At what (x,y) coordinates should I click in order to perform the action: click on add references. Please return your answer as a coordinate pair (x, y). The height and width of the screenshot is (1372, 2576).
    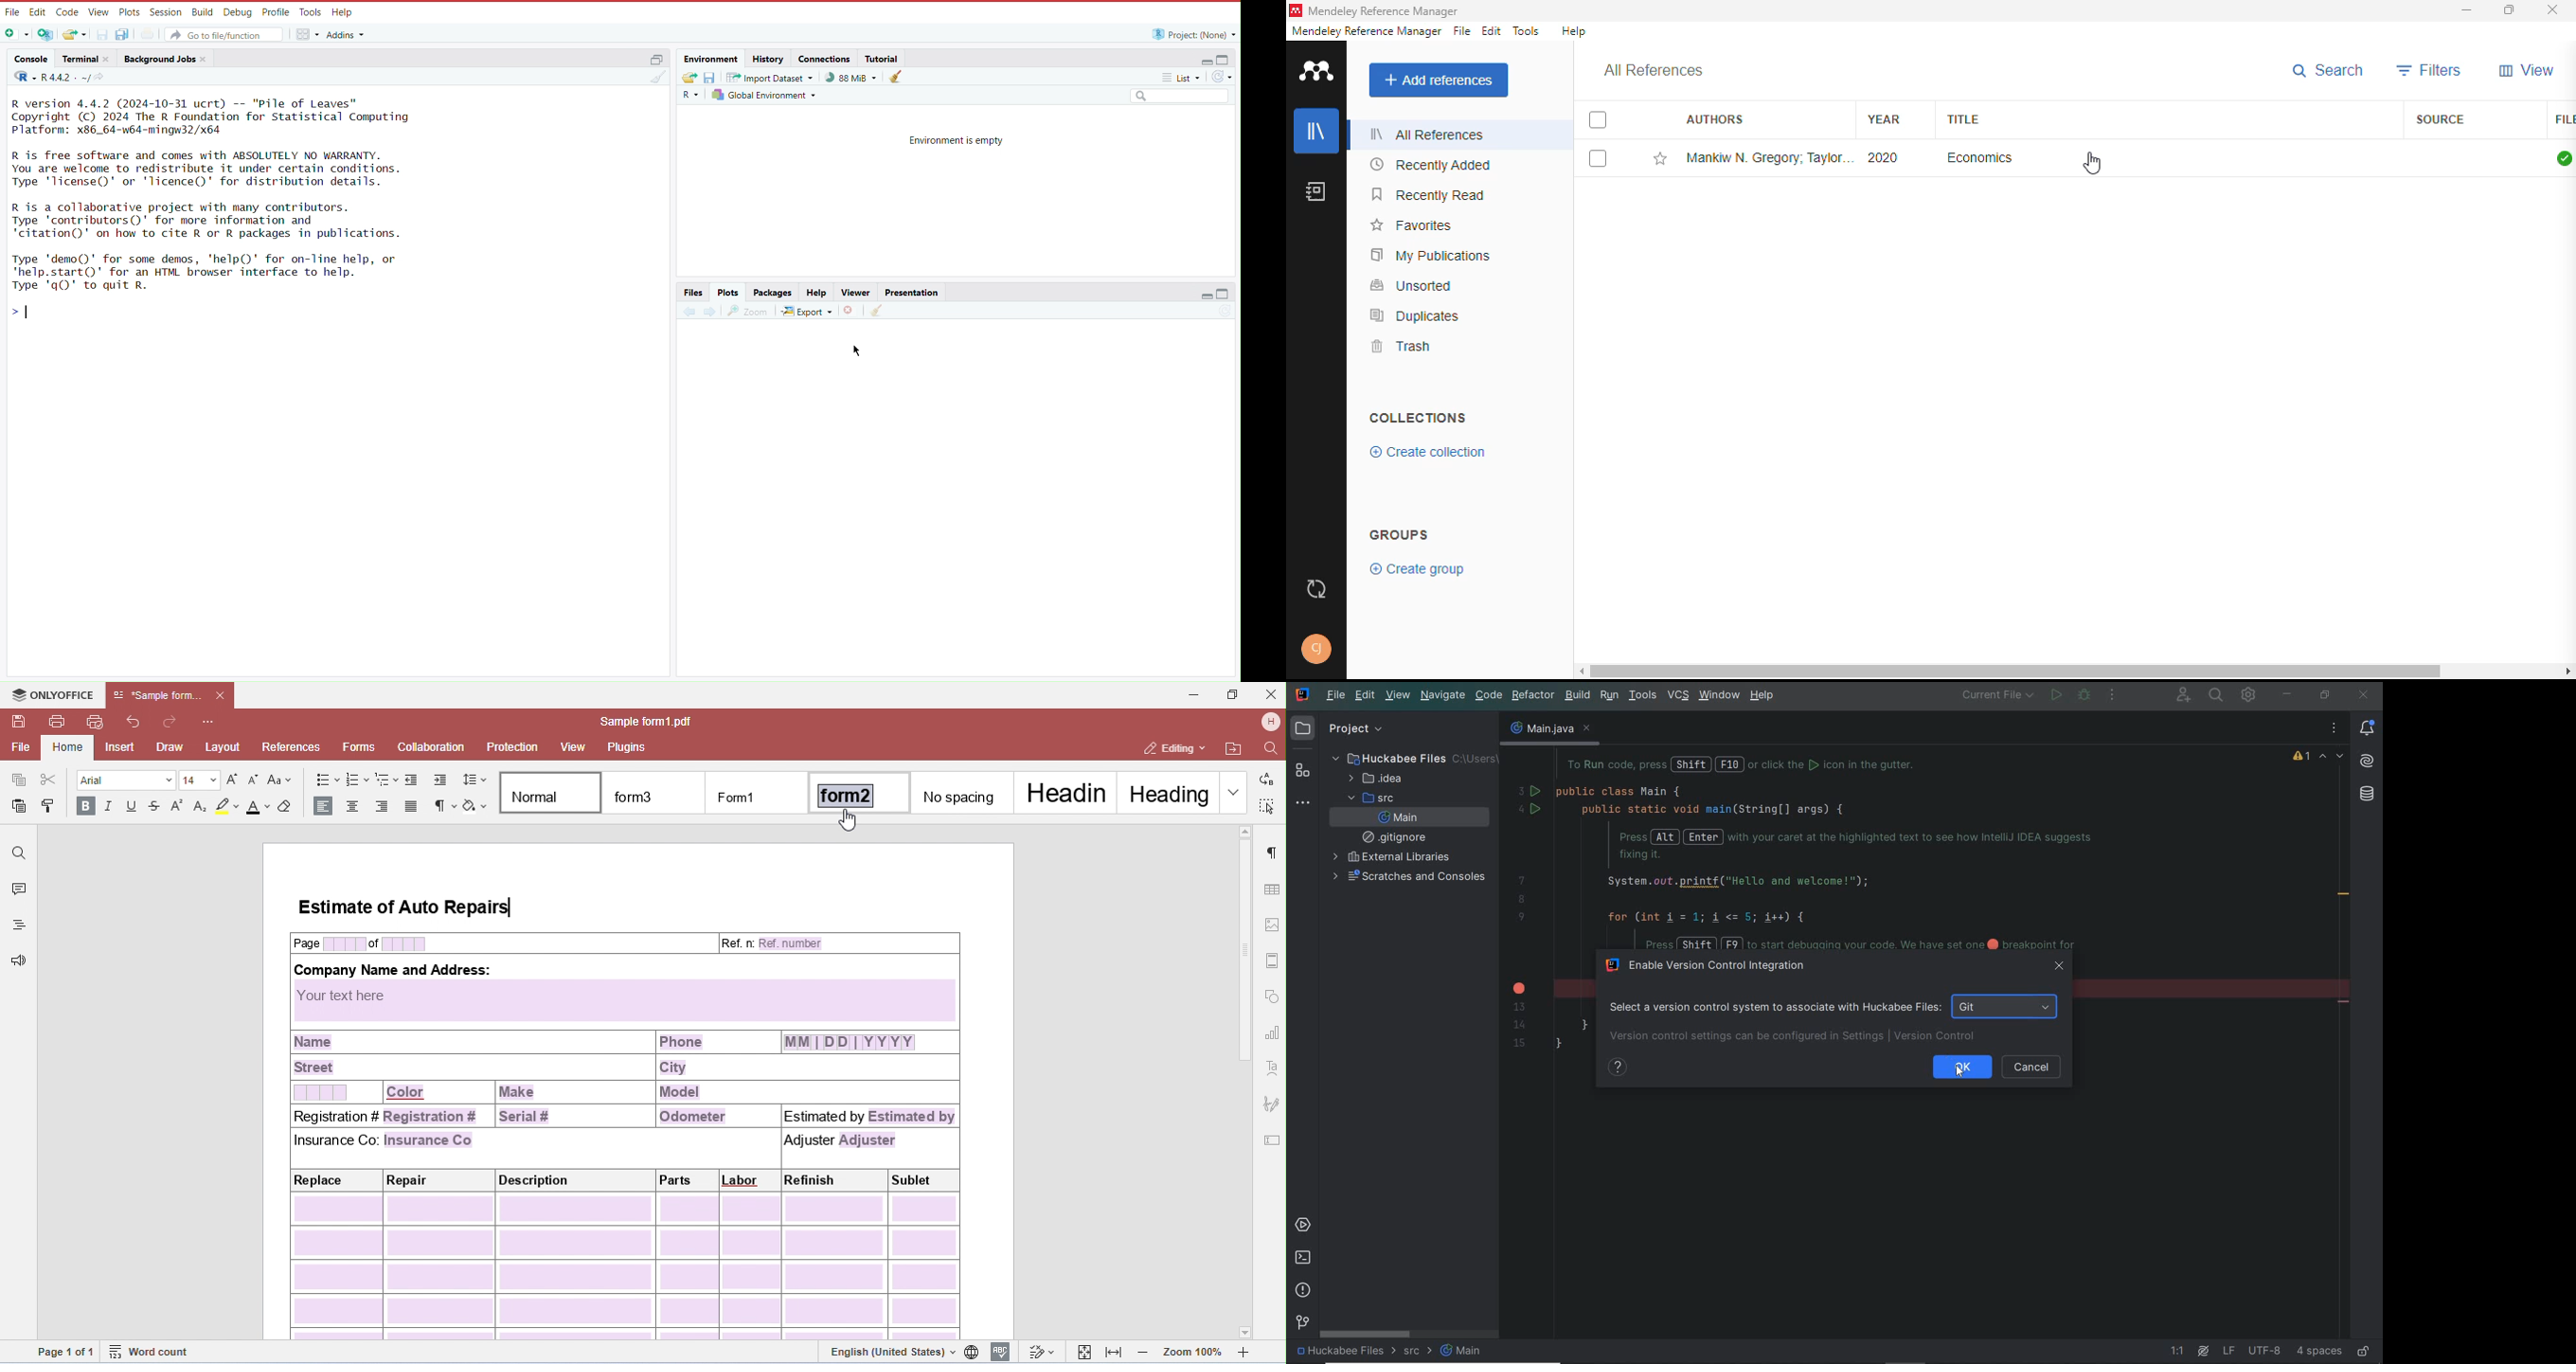
    Looking at the image, I should click on (1439, 80).